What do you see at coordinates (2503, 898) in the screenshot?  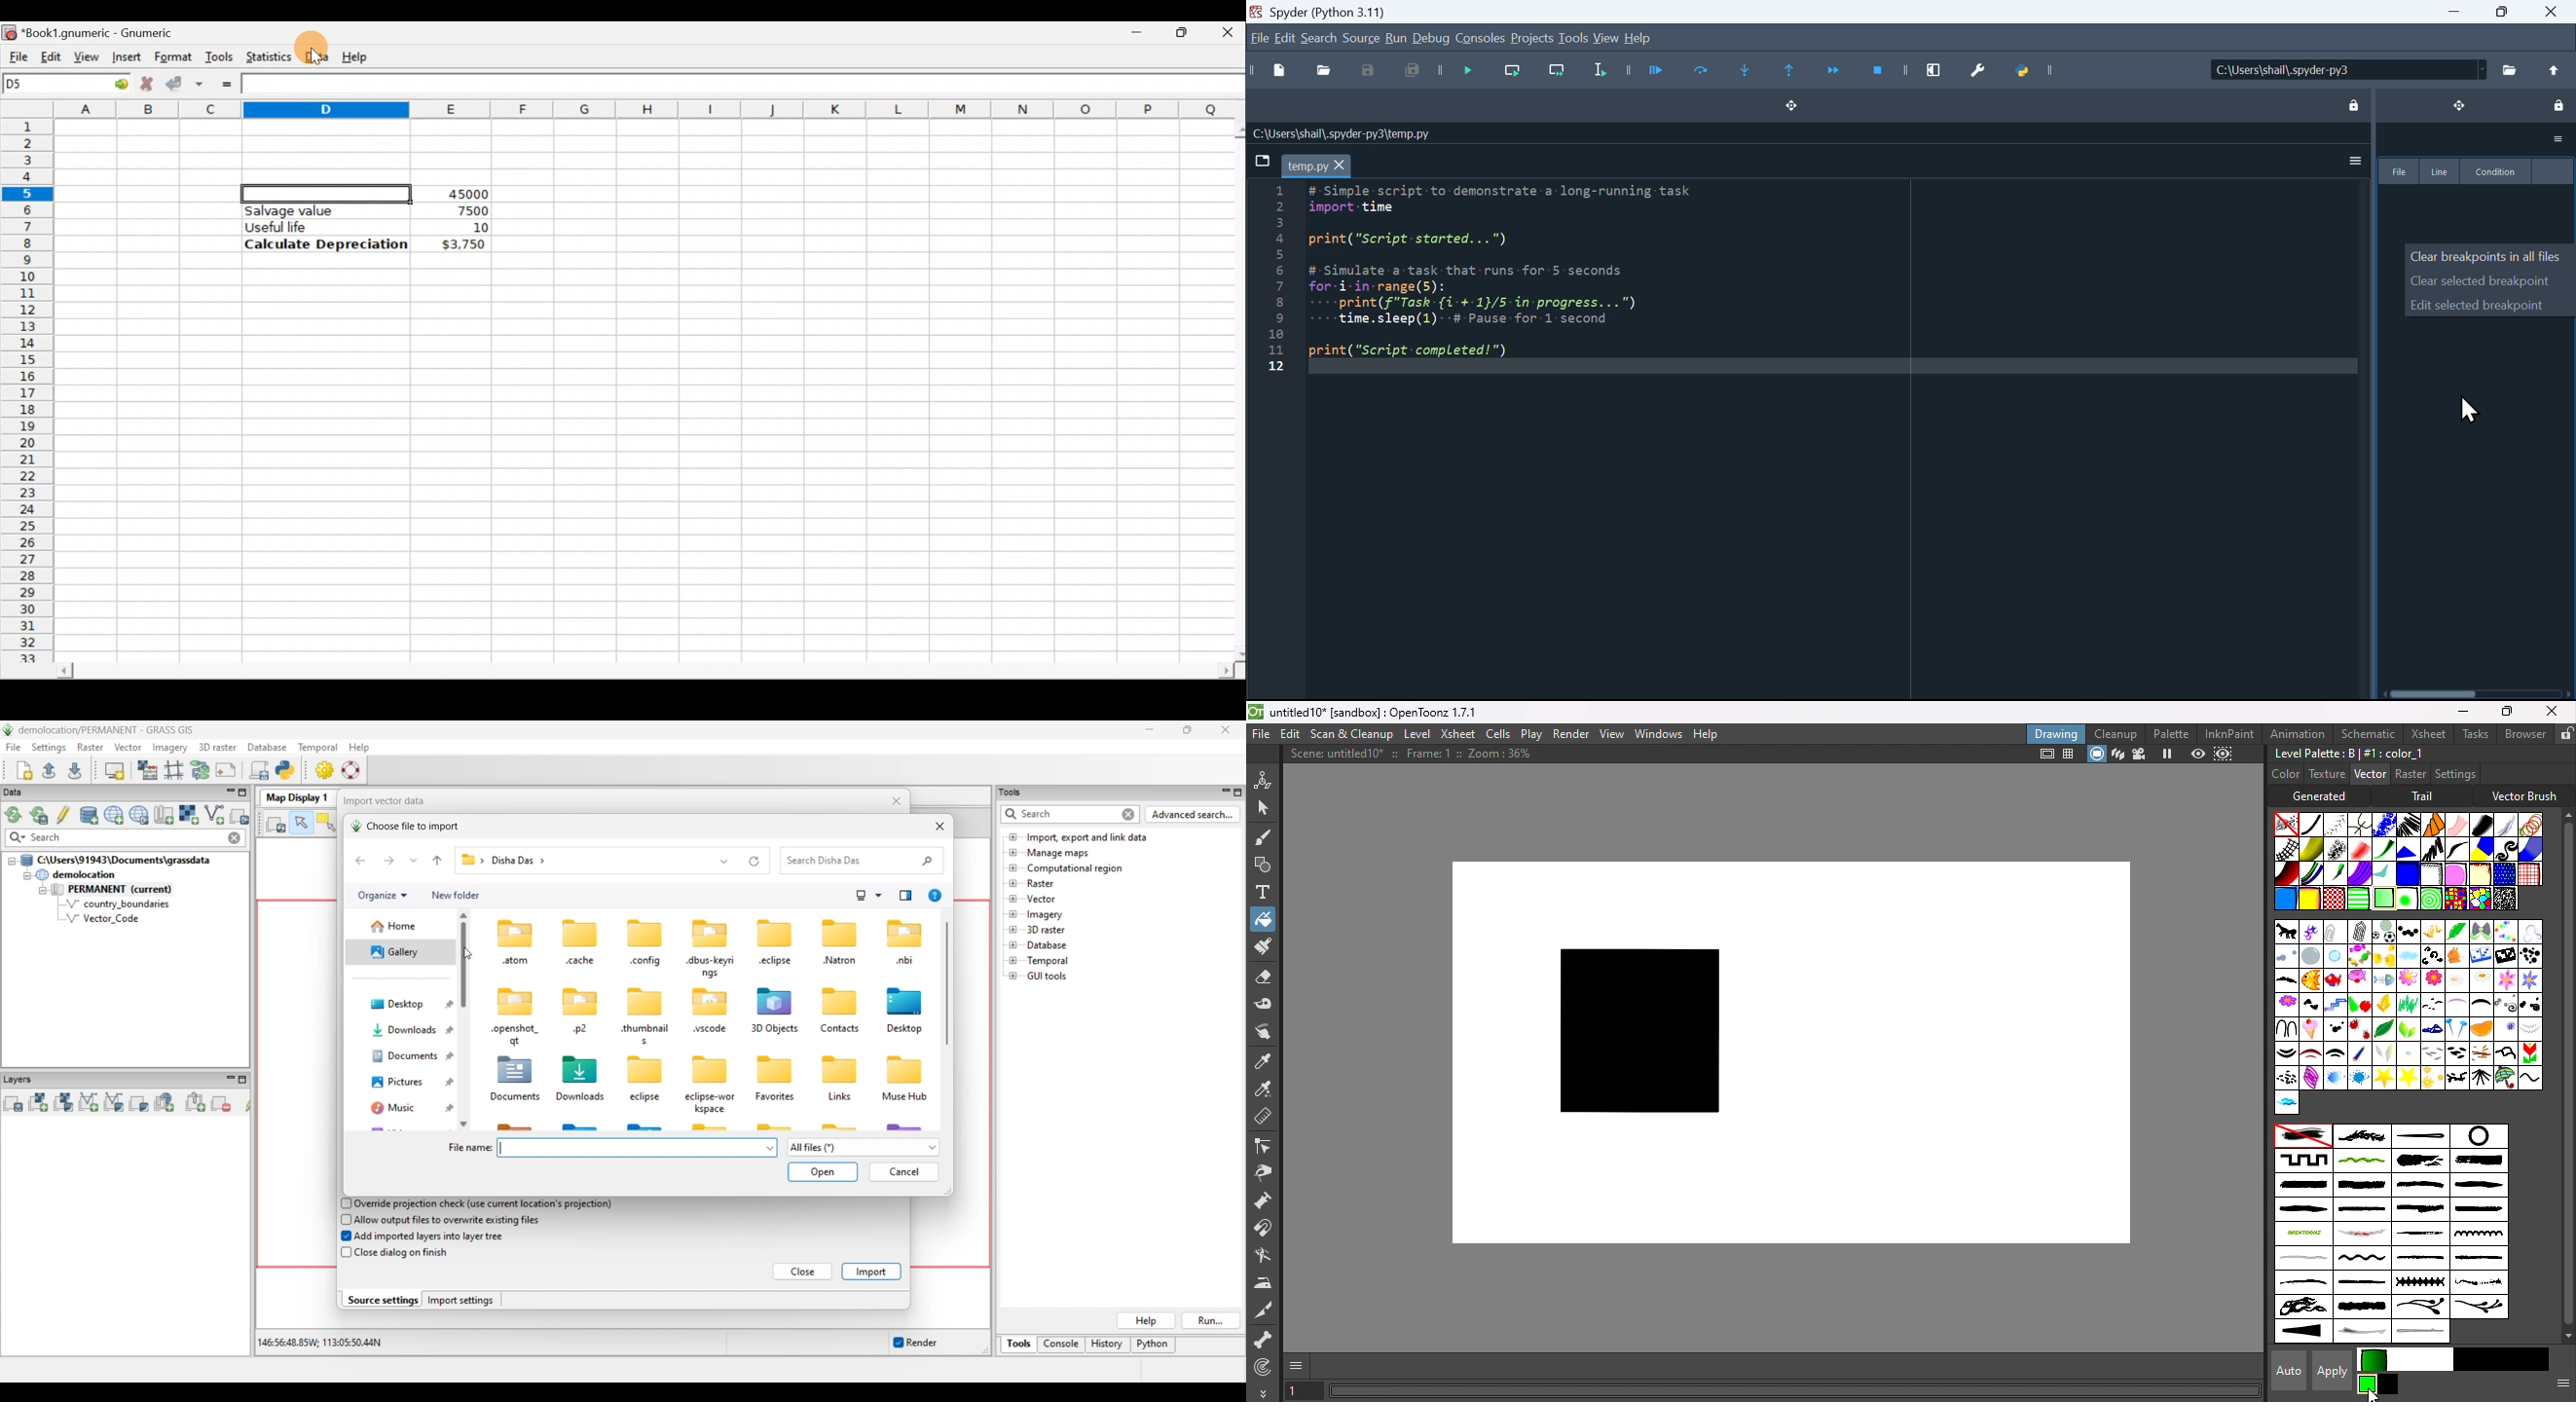 I see `Chalk` at bounding box center [2503, 898].